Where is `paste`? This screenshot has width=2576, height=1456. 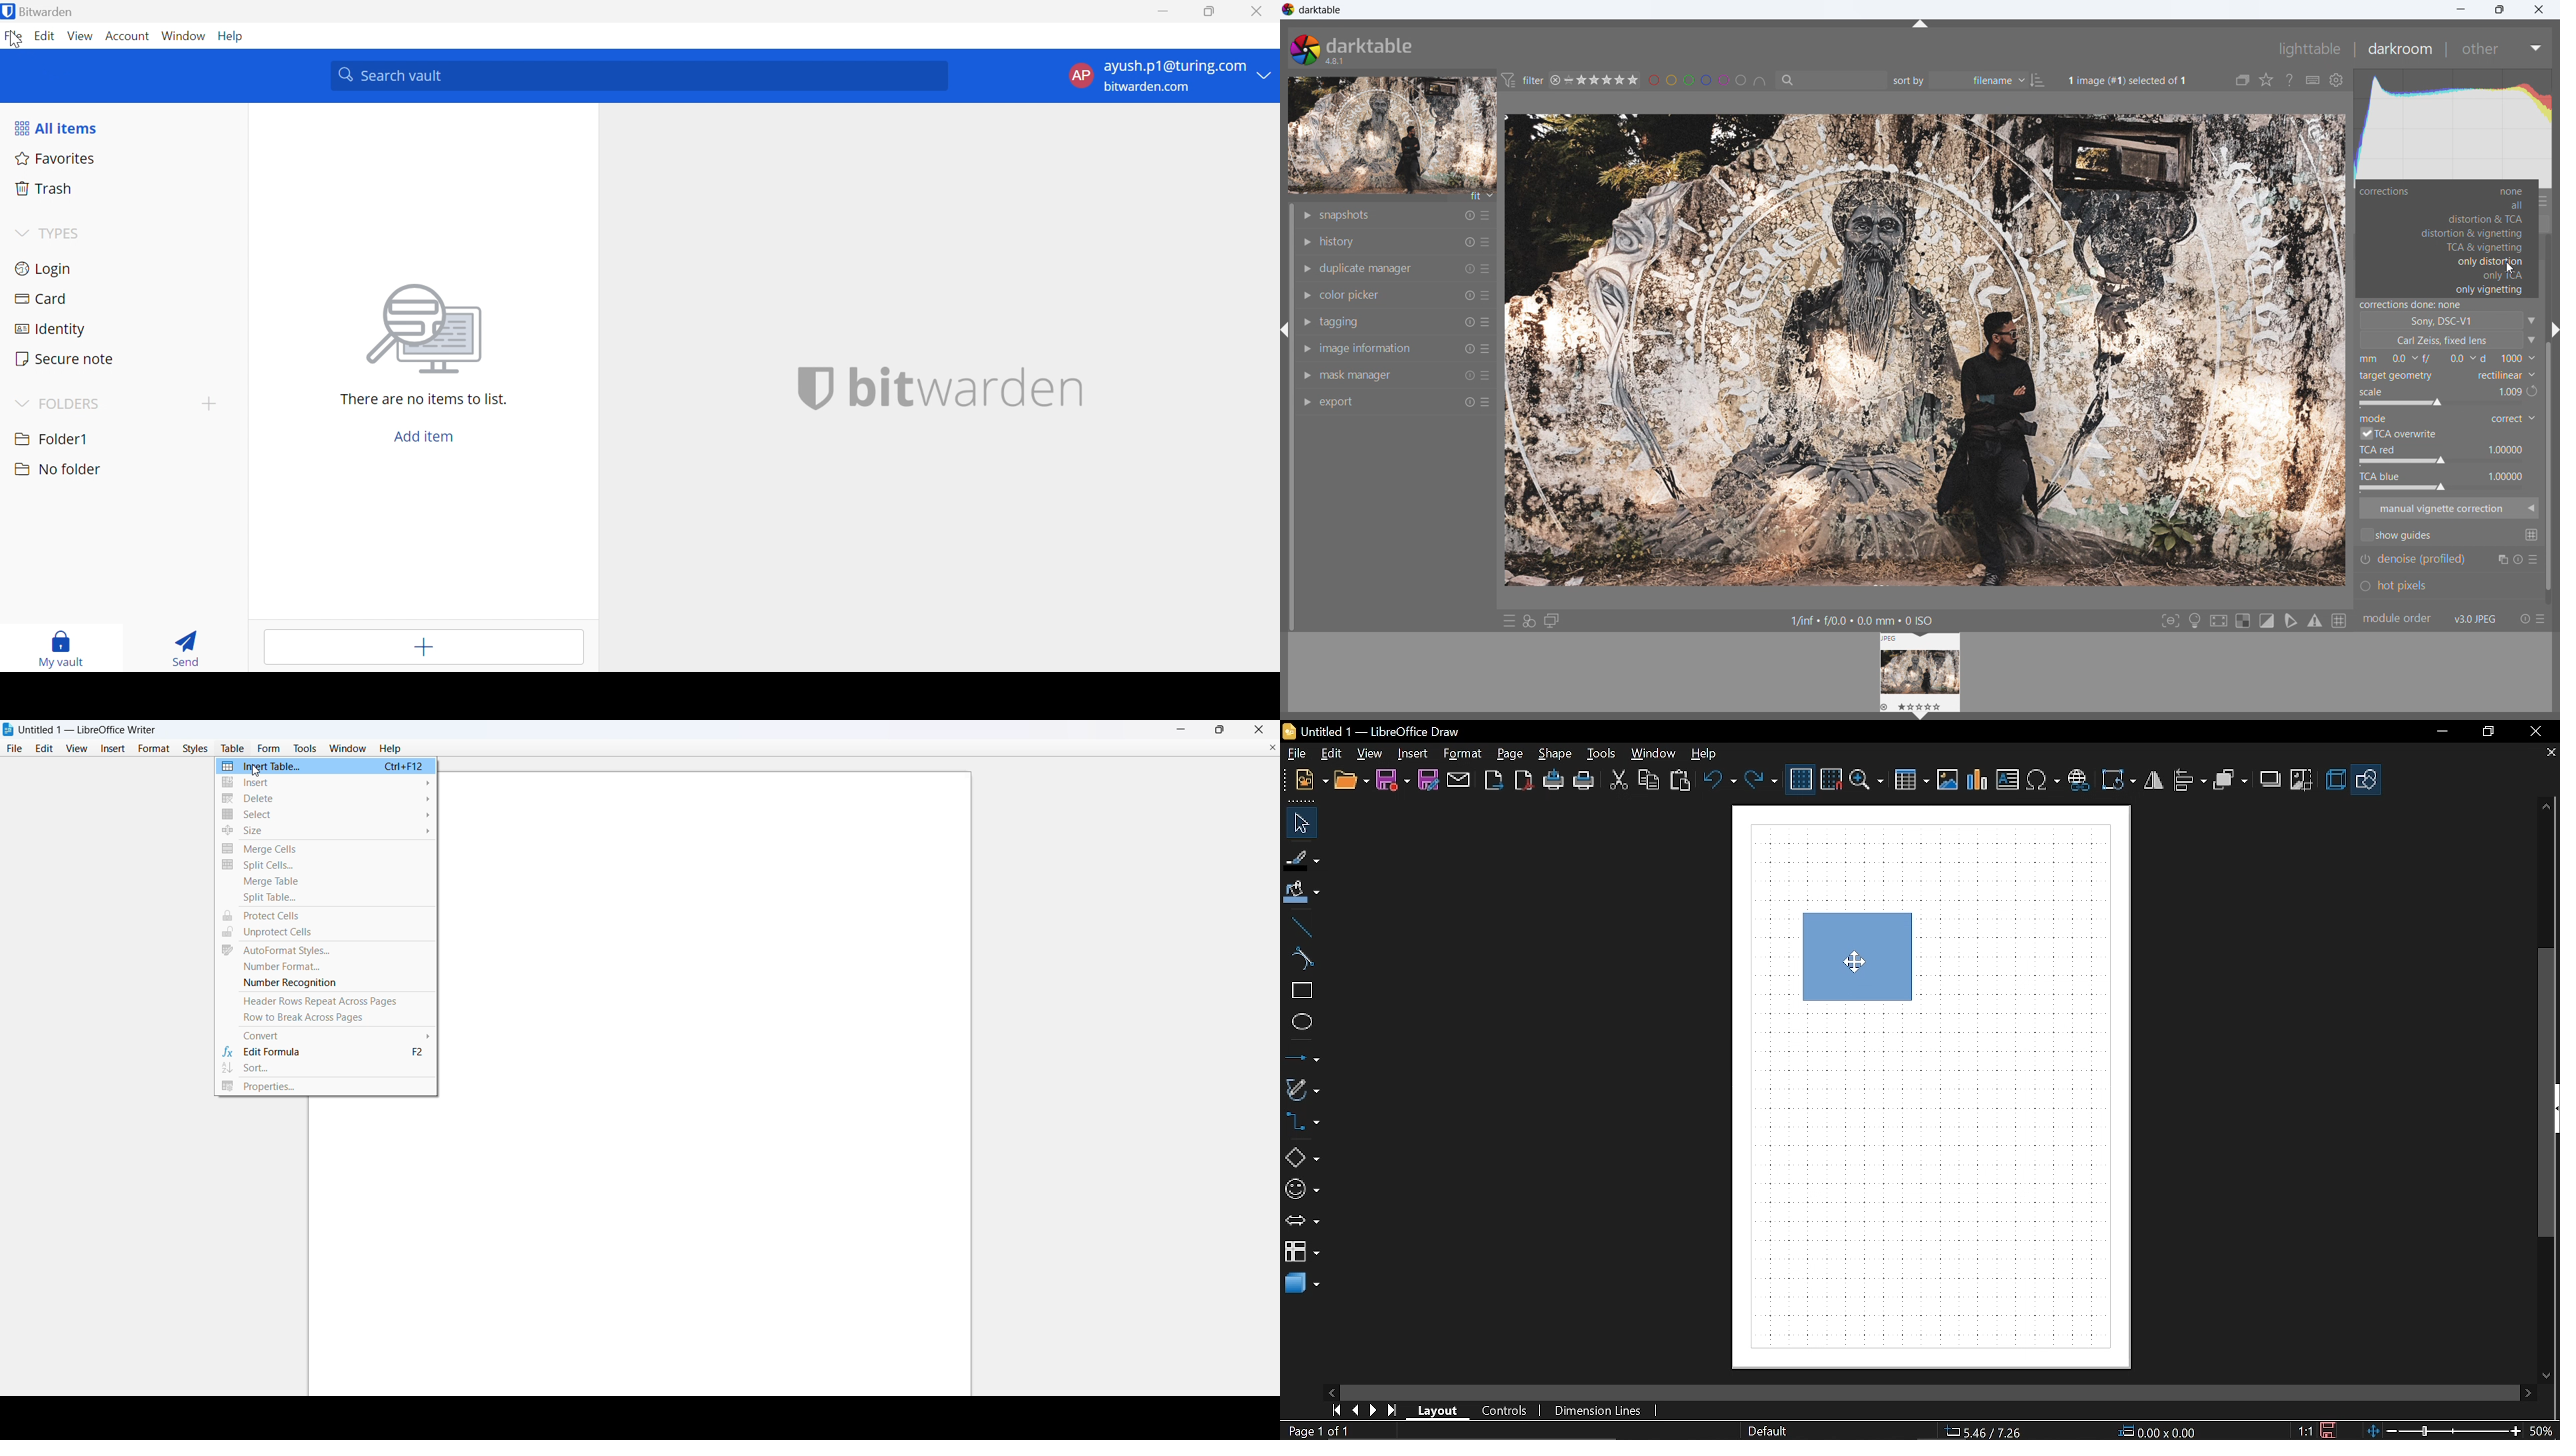
paste is located at coordinates (1681, 781).